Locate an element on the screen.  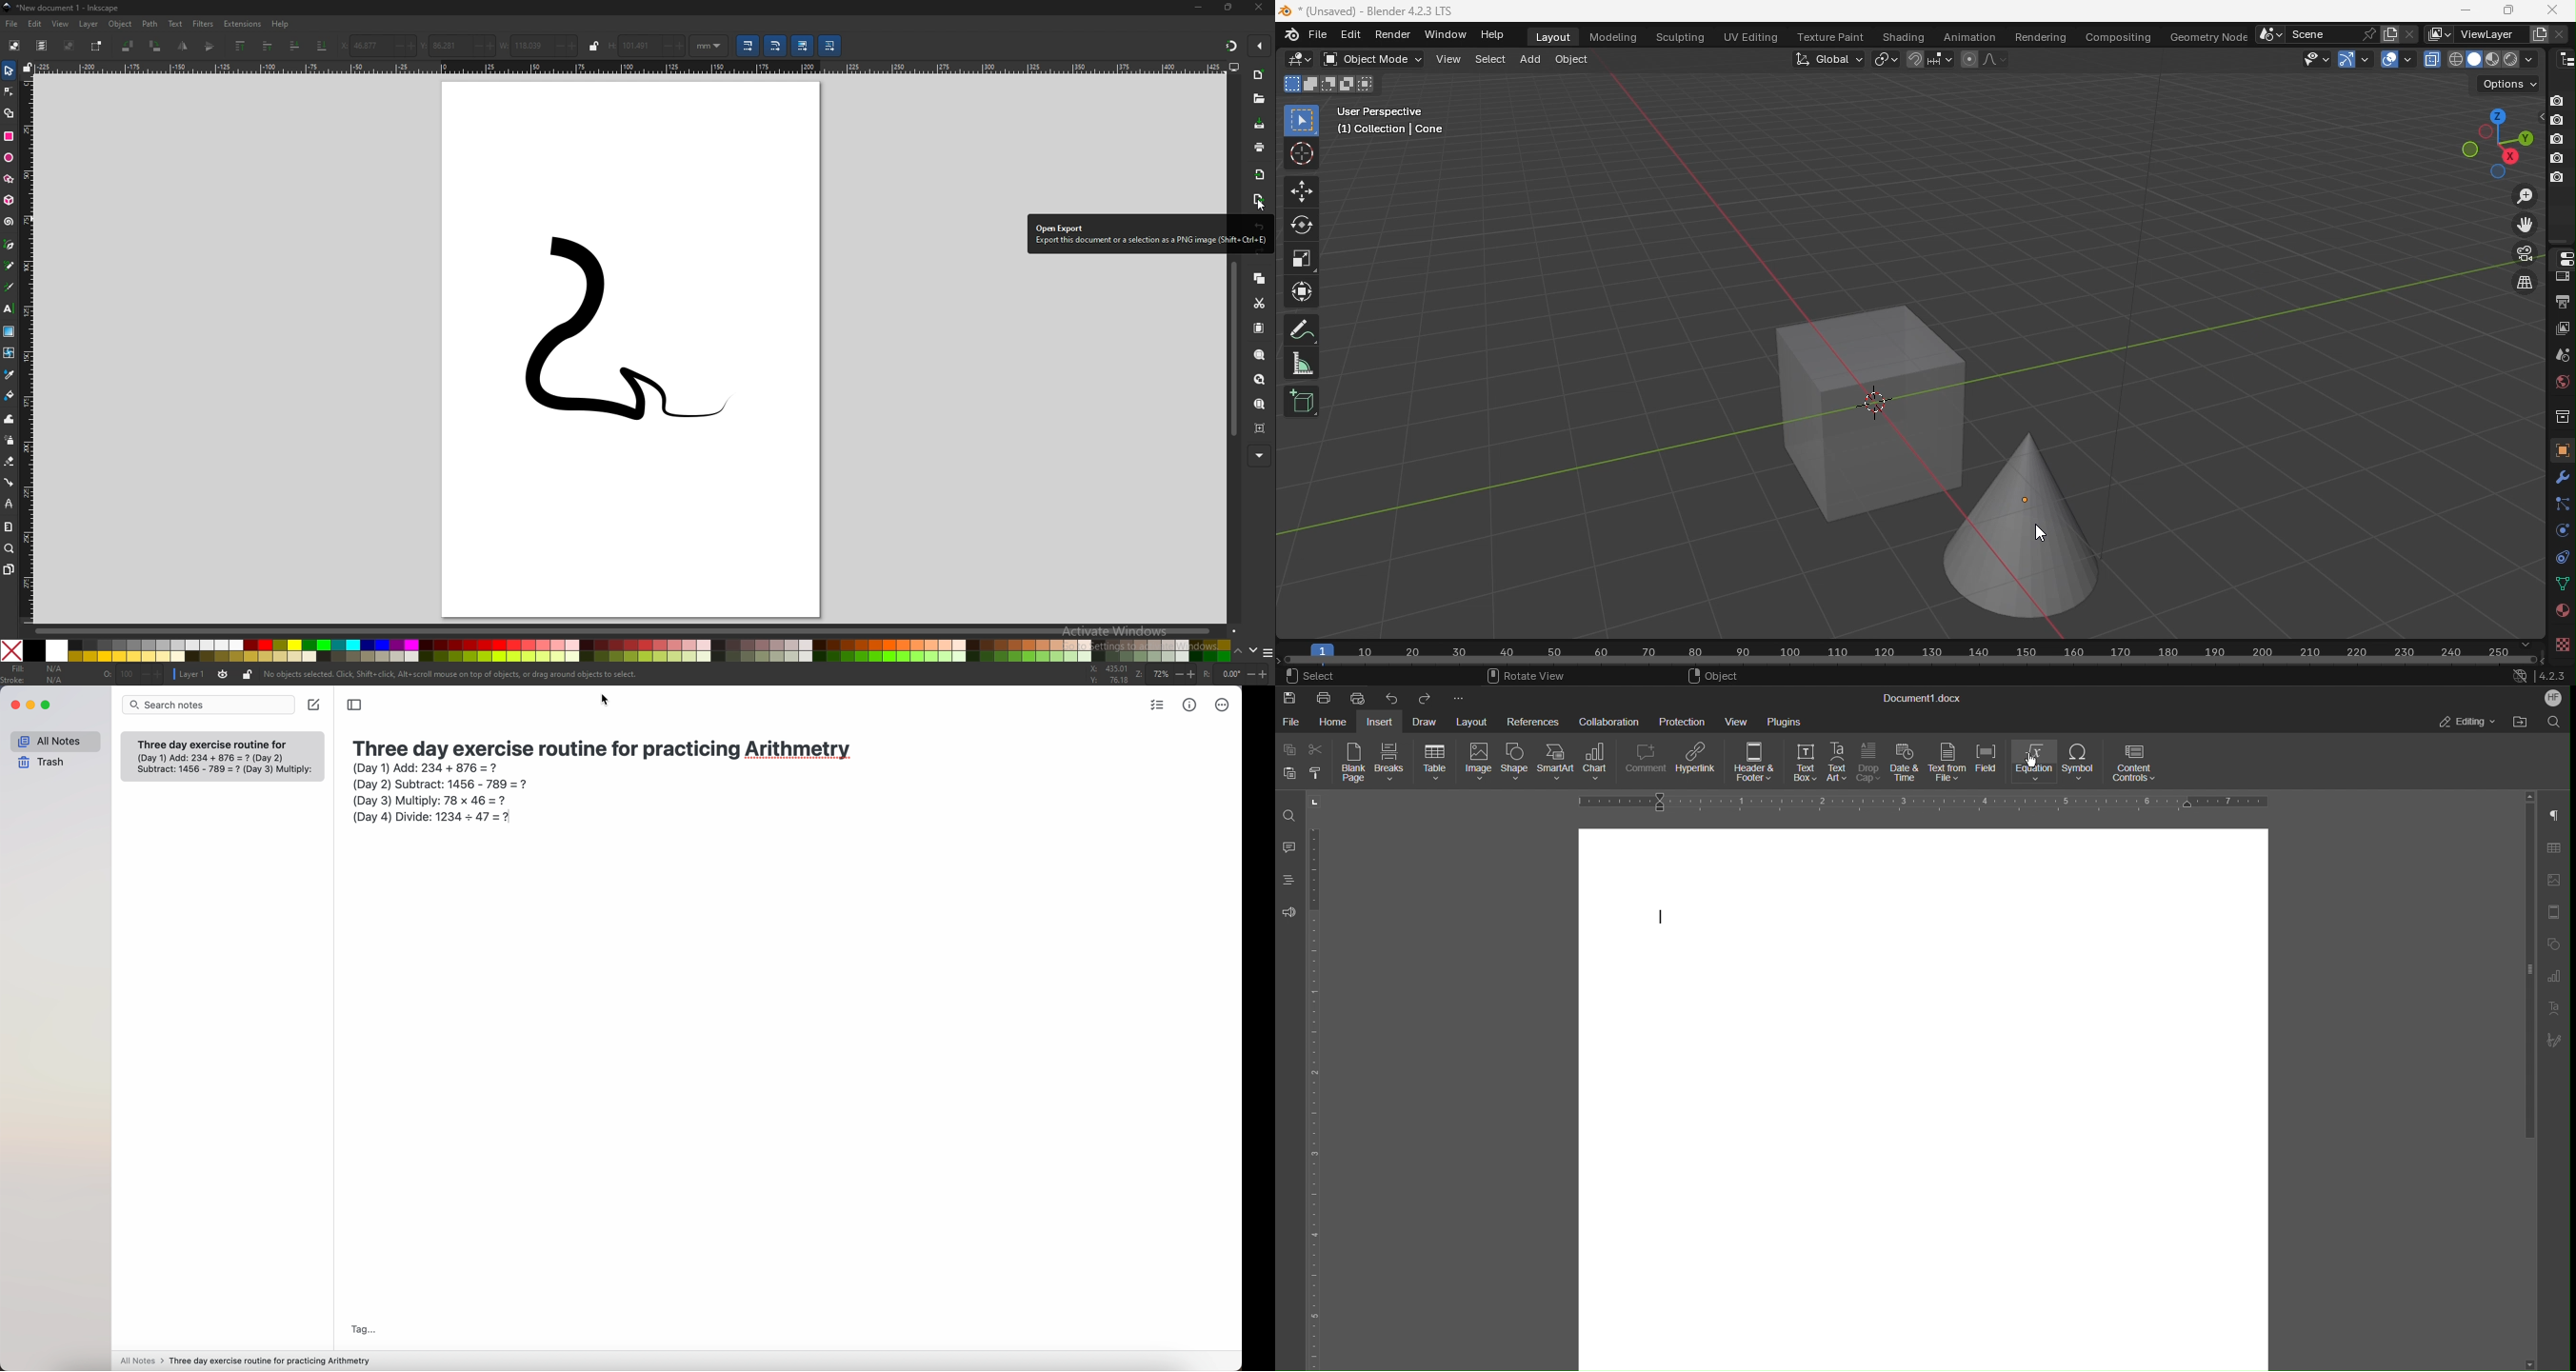
Data is located at coordinates (2562, 585).